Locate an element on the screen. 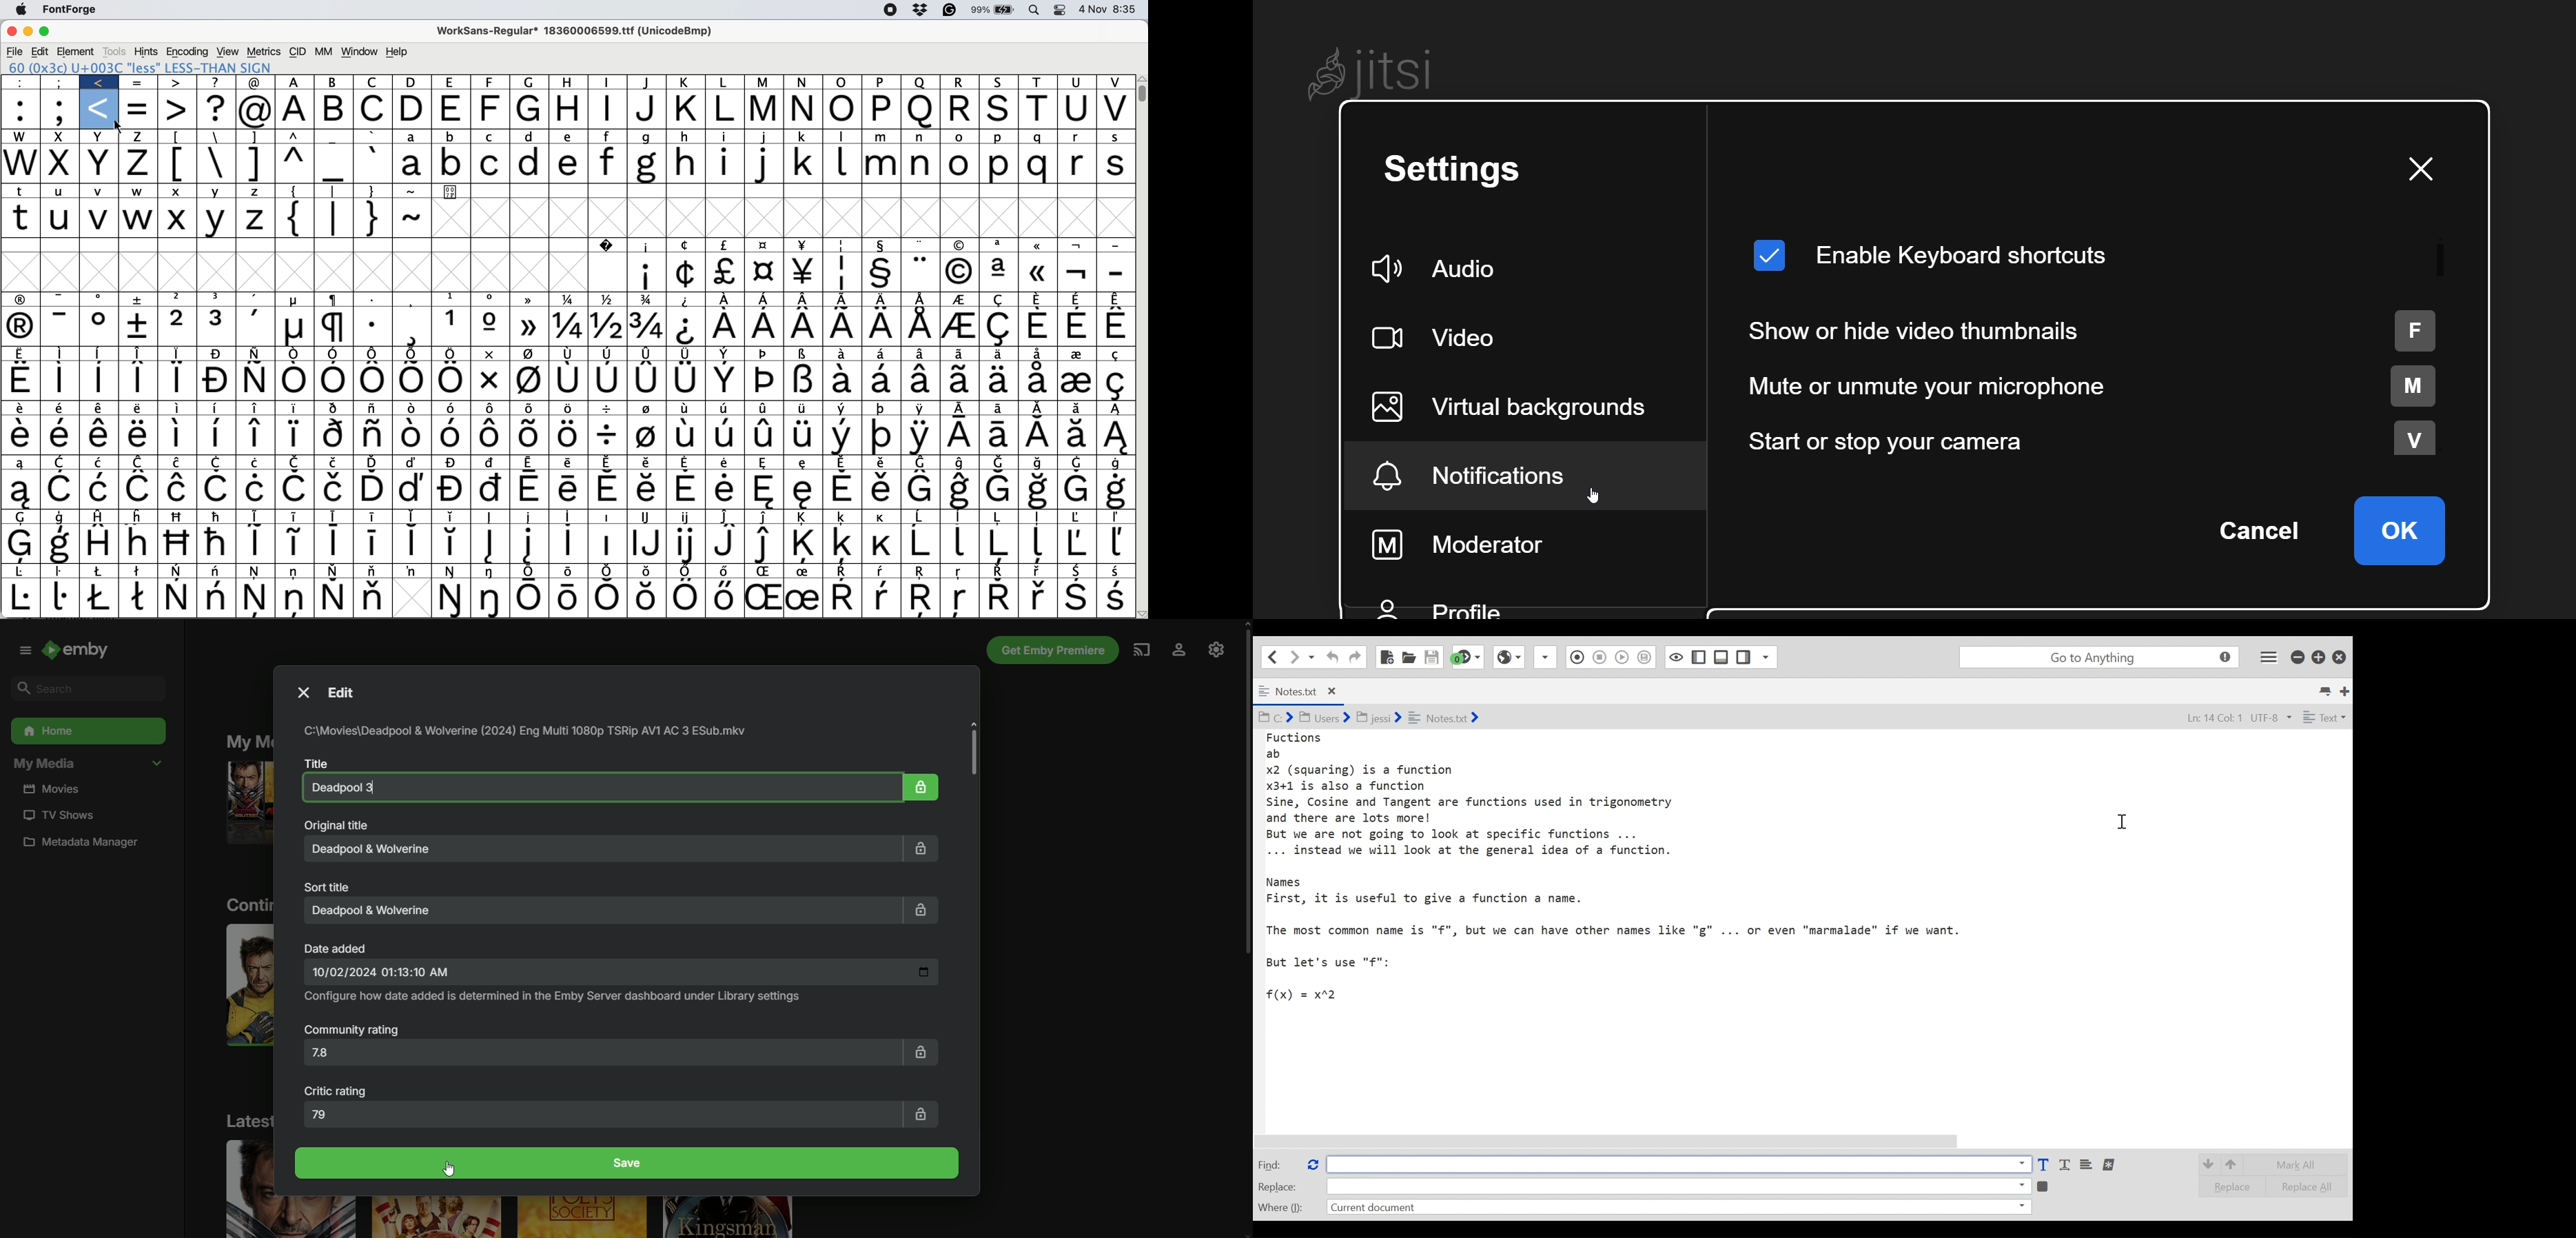 Image resolution: width=2576 pixels, height=1260 pixels. Symbol is located at coordinates (725, 353).